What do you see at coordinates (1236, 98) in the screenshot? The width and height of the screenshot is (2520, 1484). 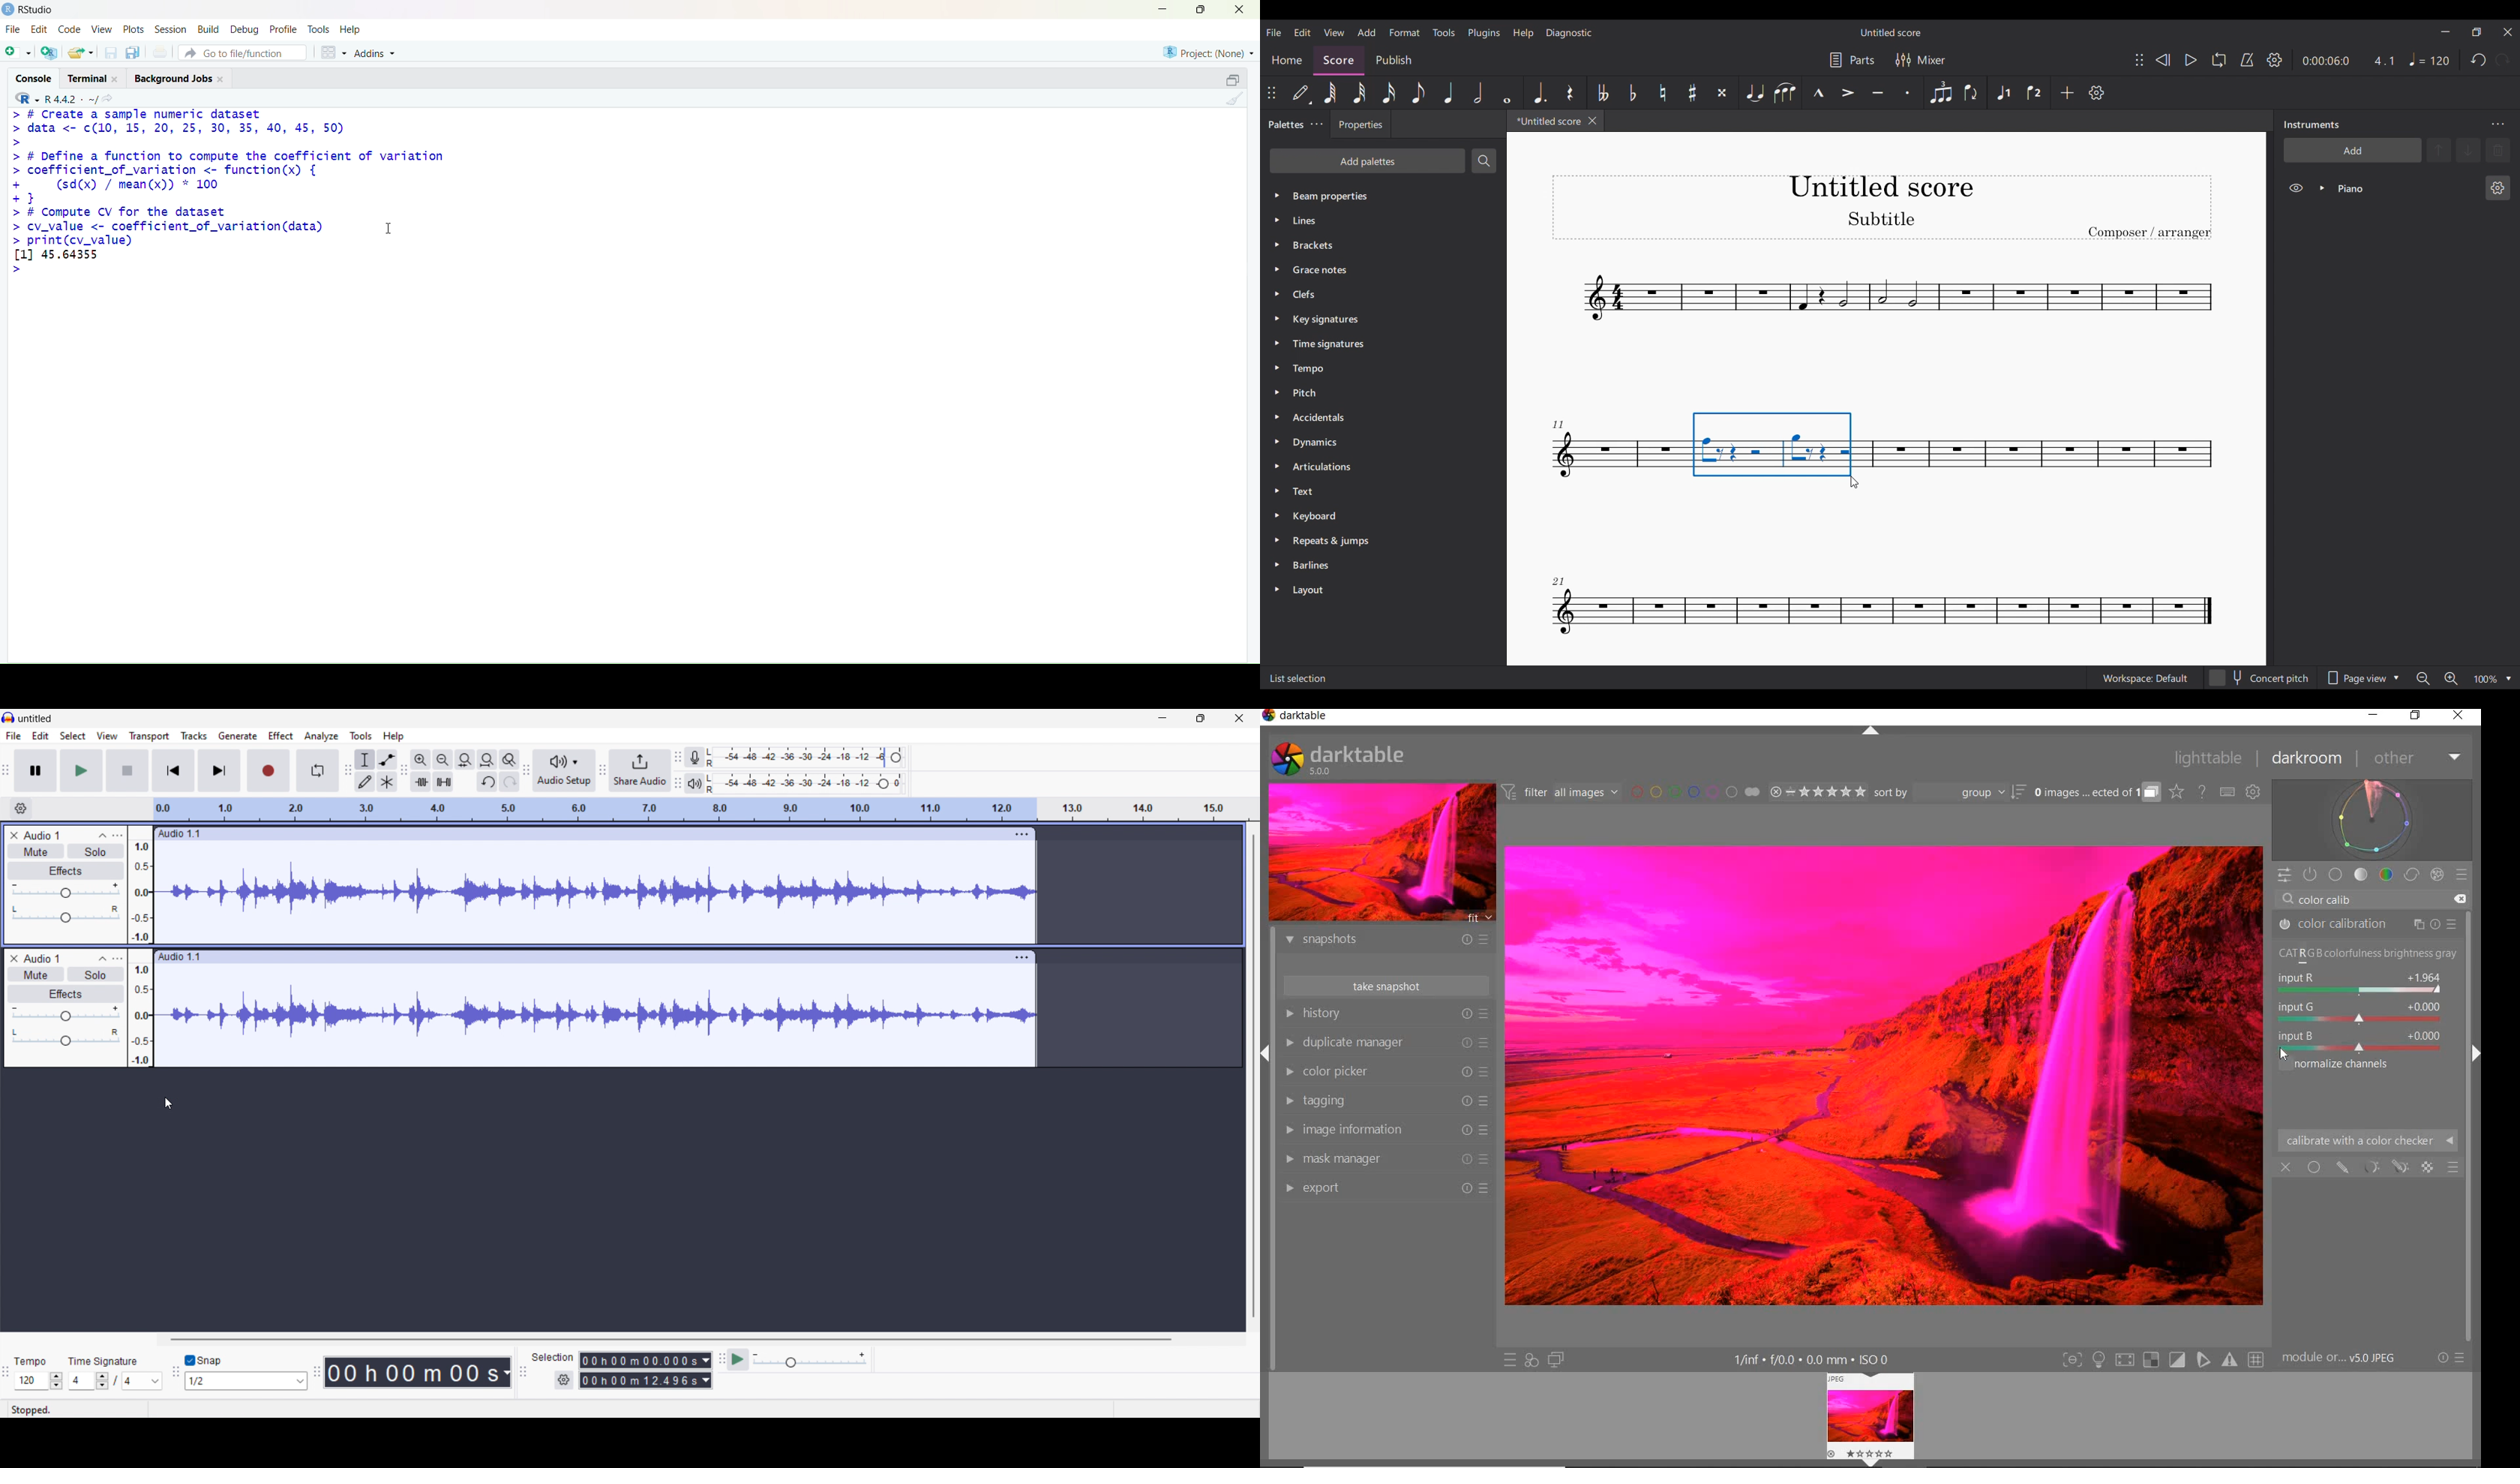 I see `clean` at bounding box center [1236, 98].